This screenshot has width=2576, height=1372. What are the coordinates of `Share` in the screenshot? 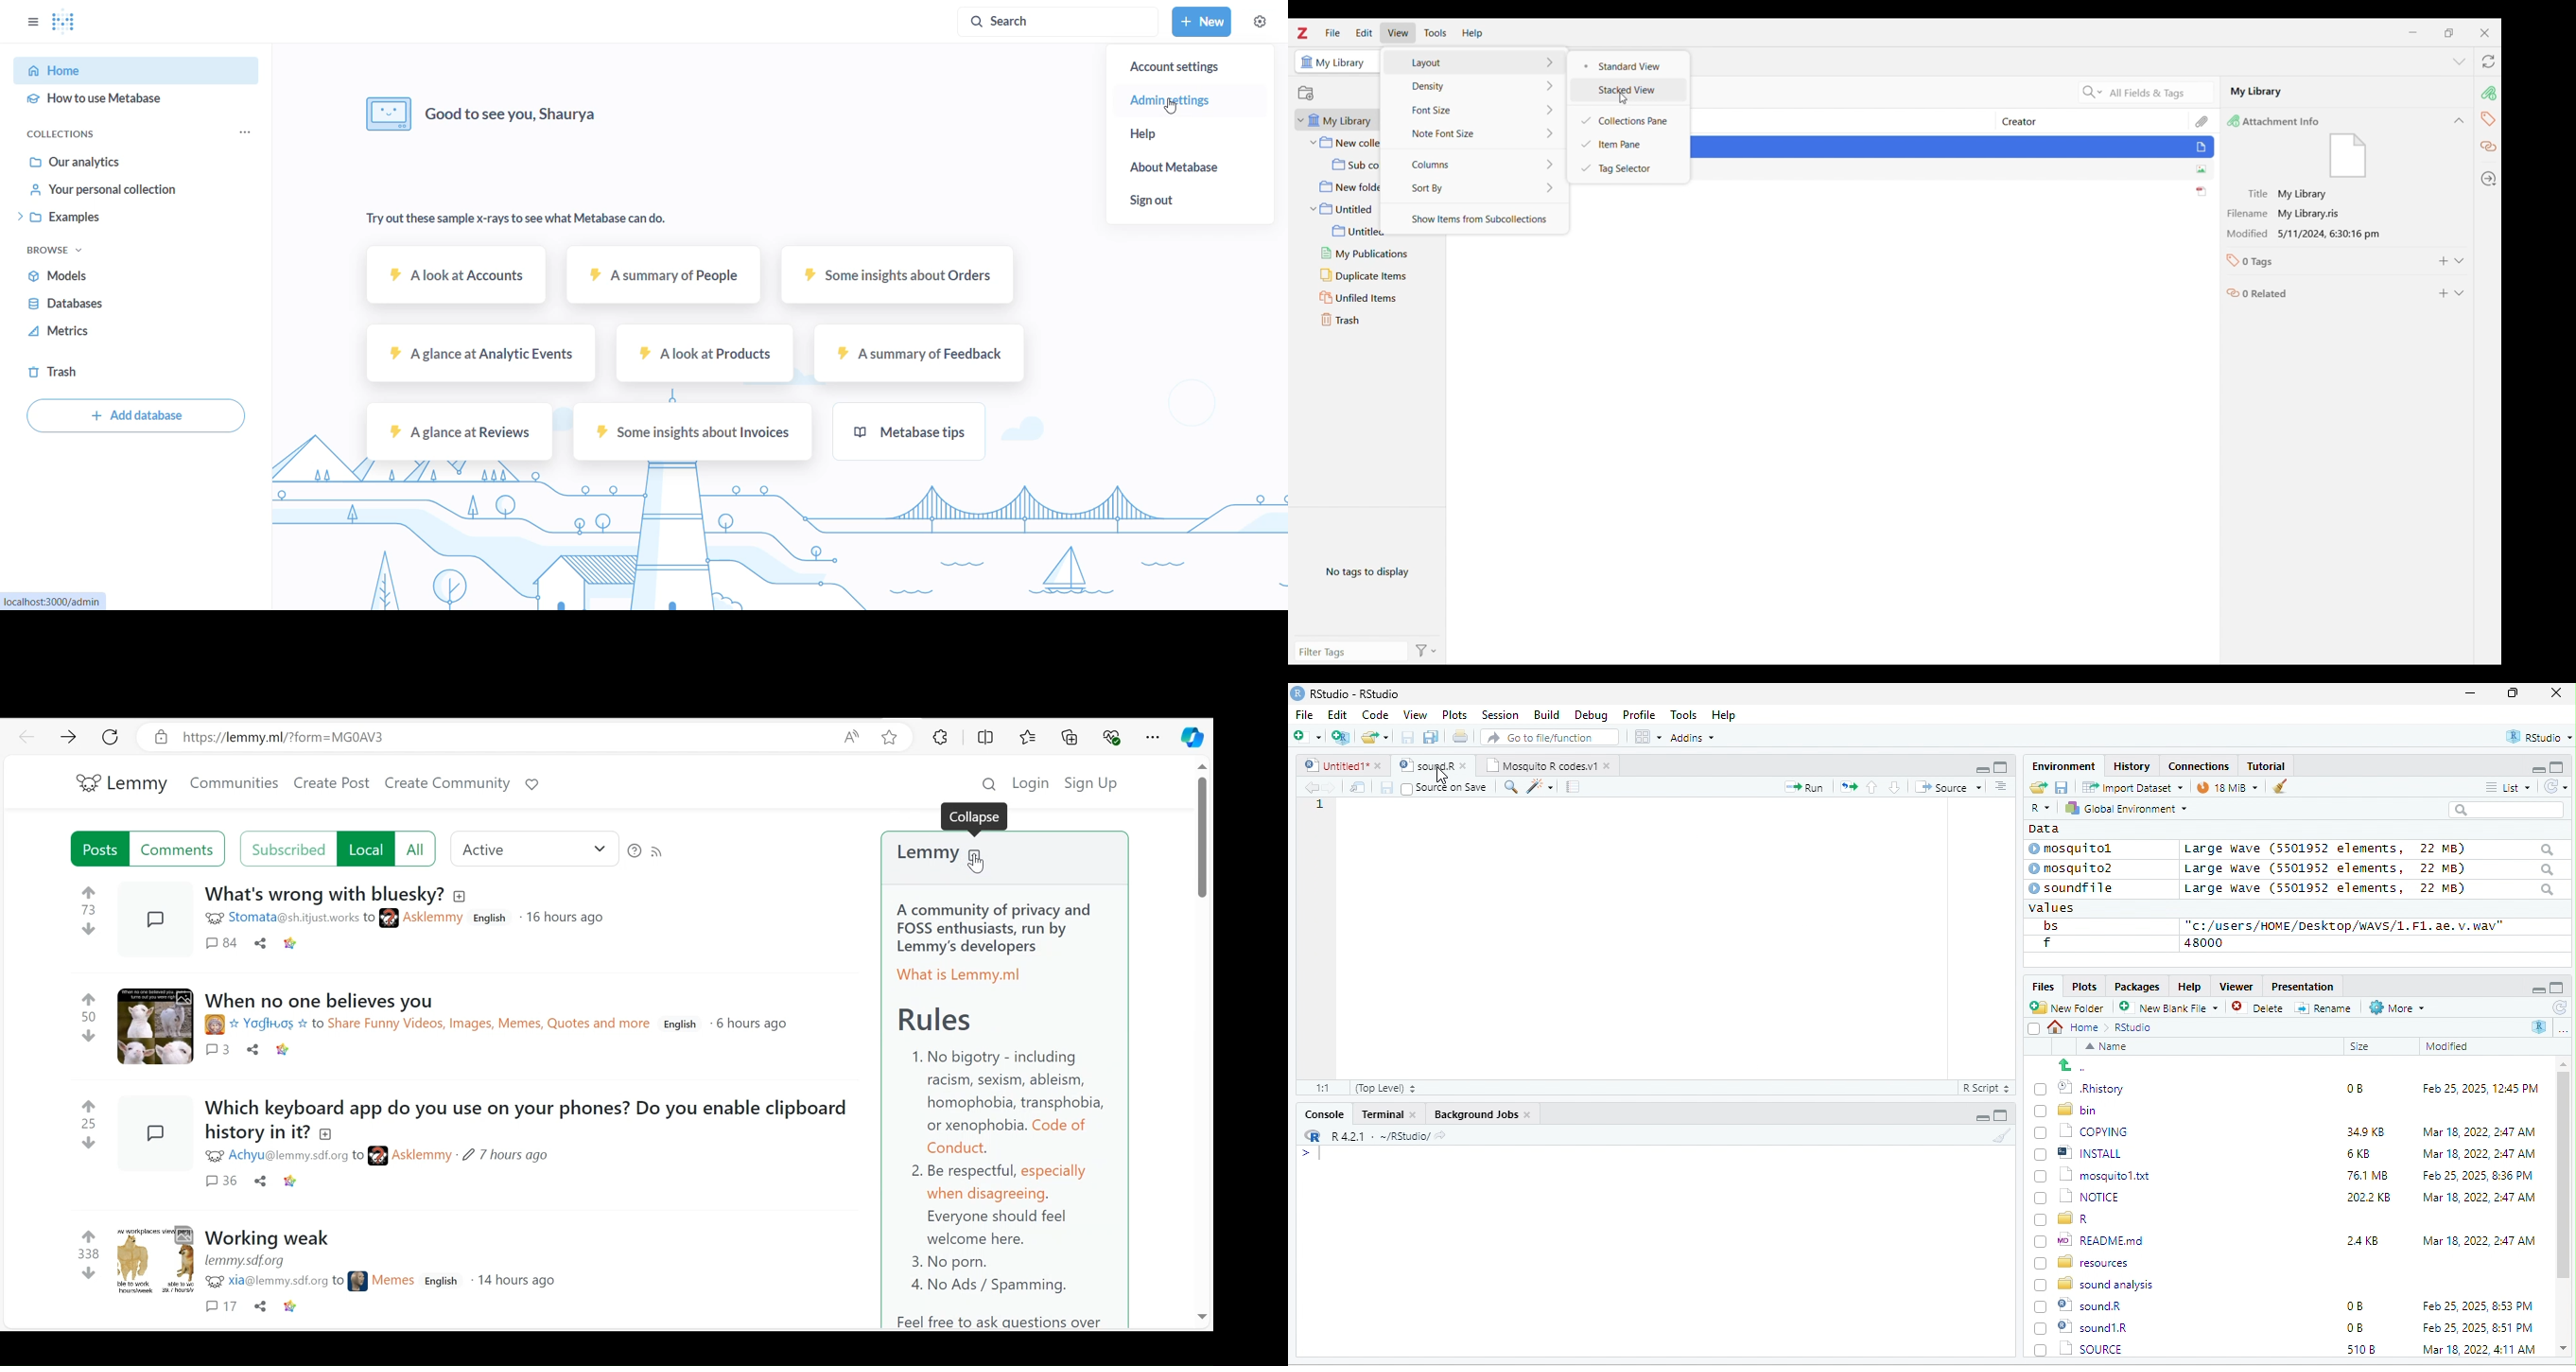 It's located at (260, 1181).